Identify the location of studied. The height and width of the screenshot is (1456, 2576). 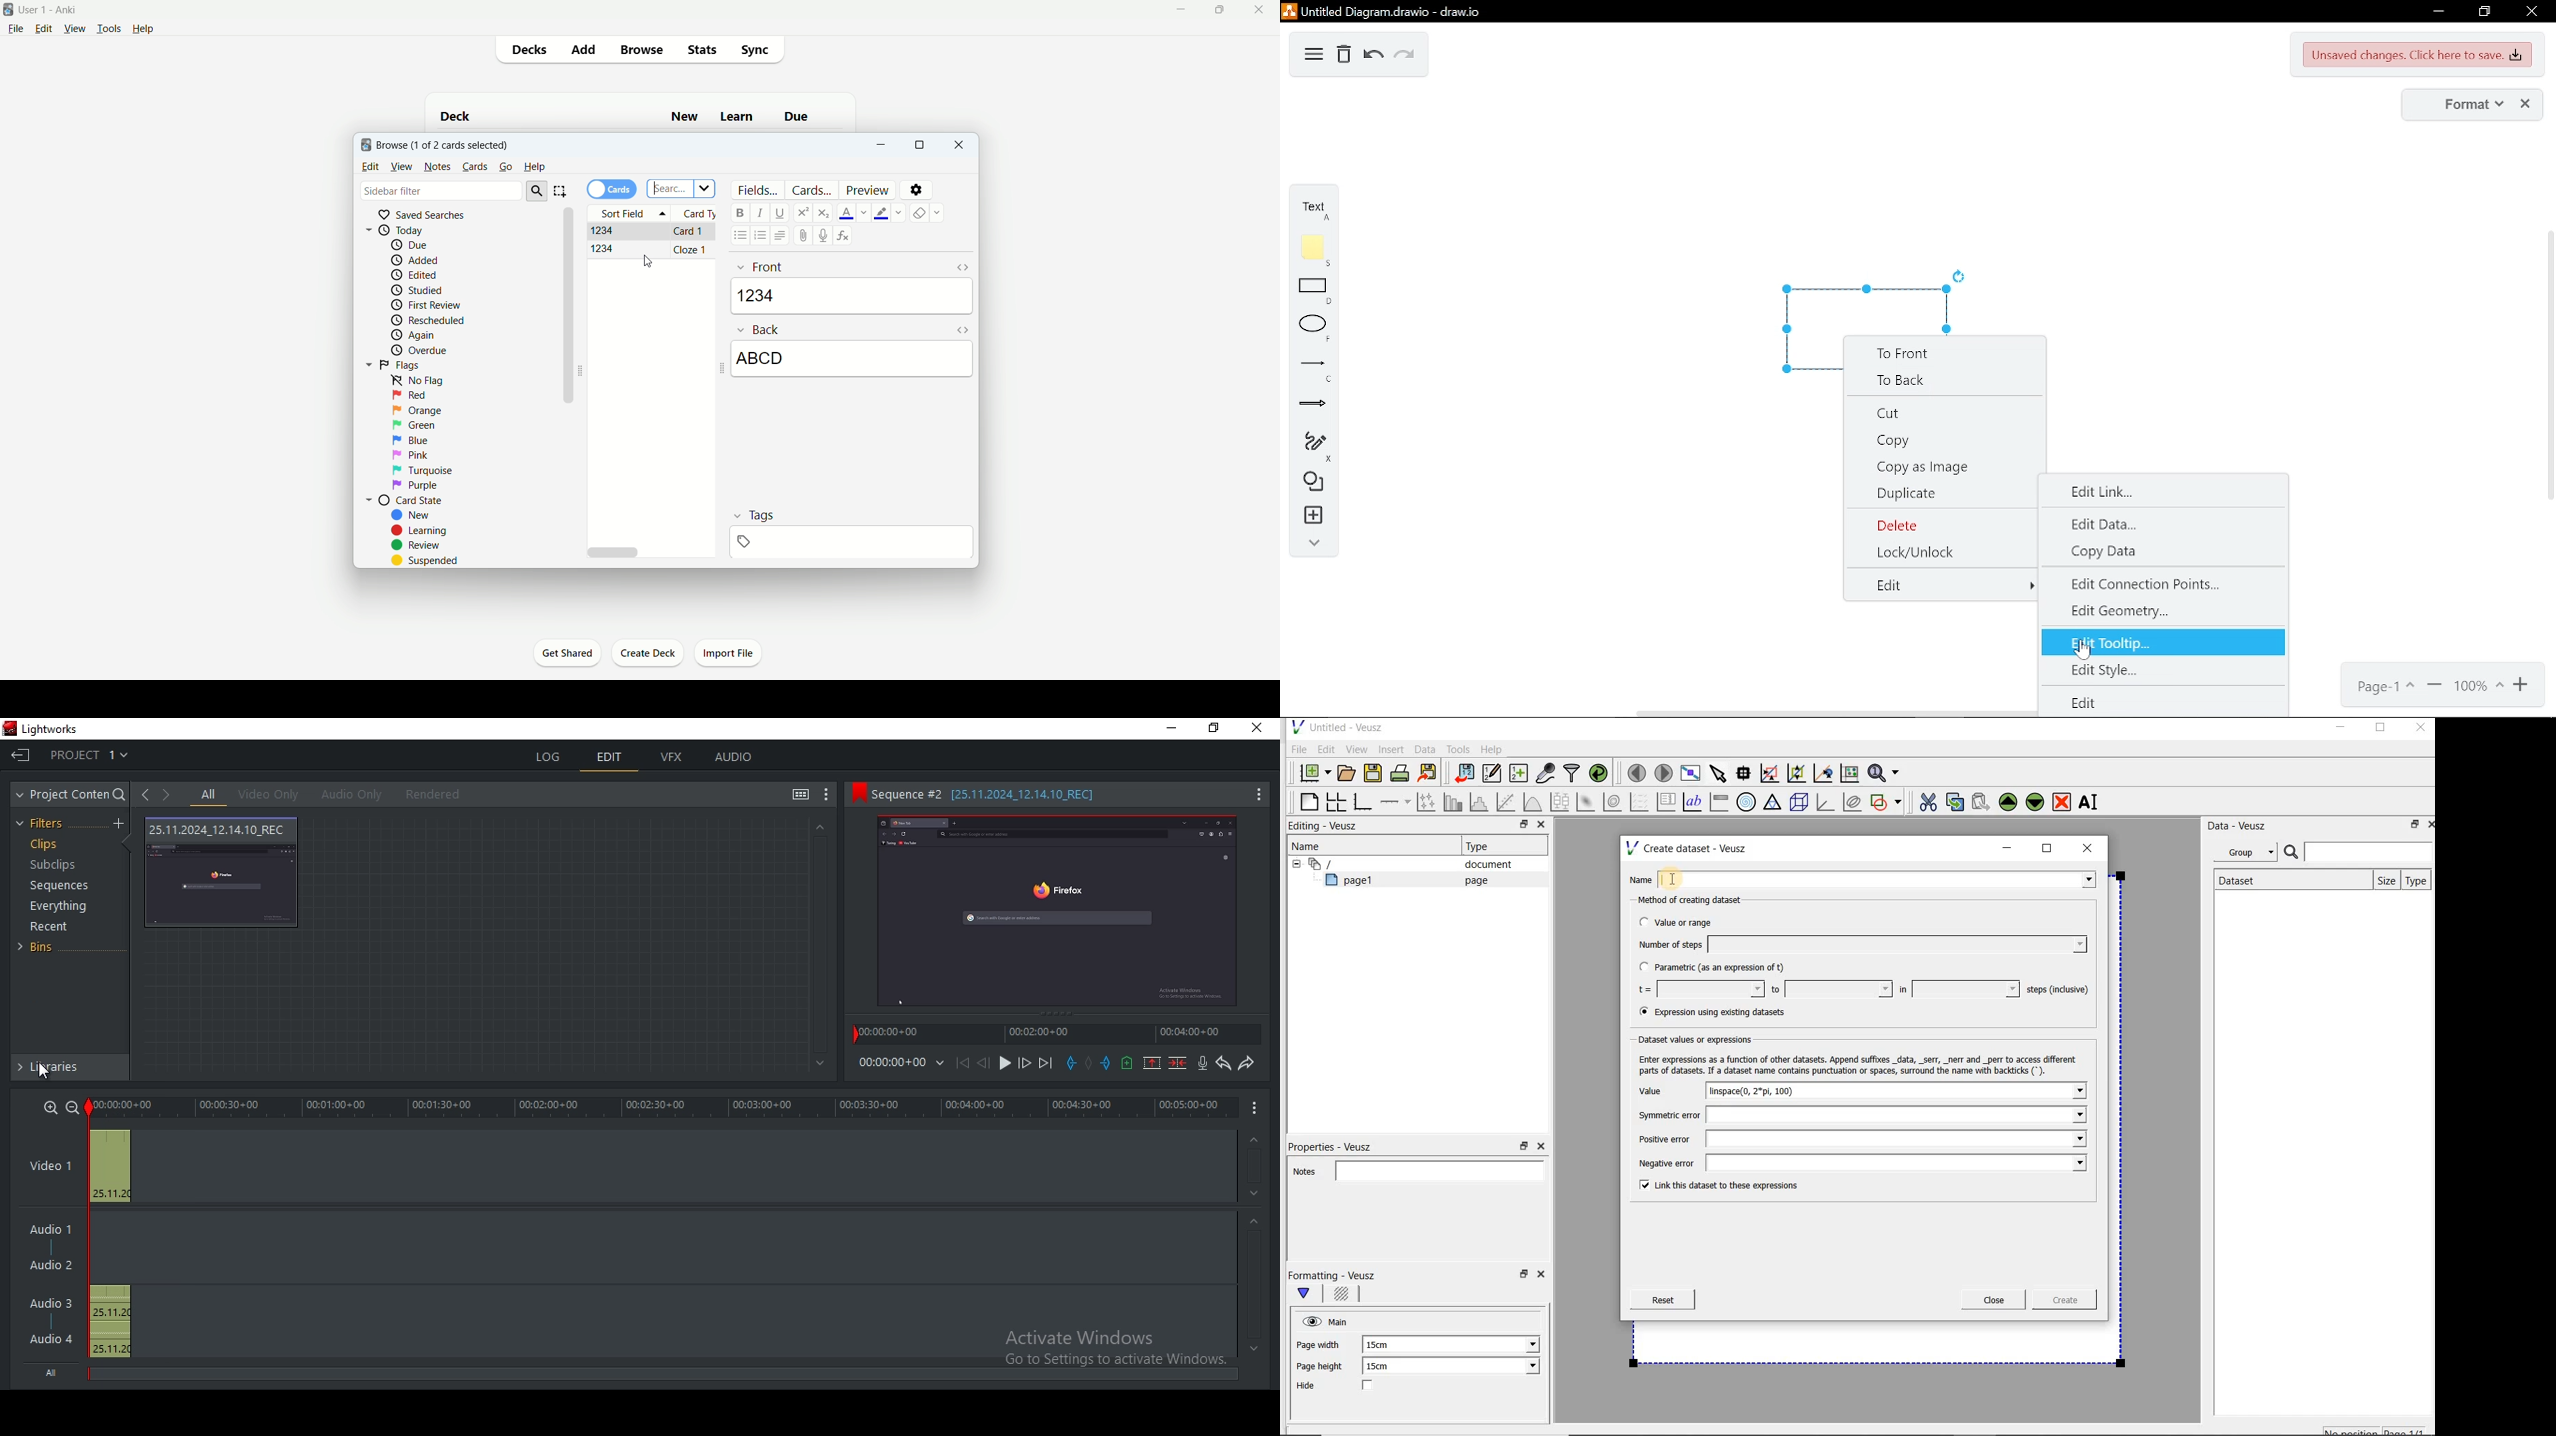
(416, 291).